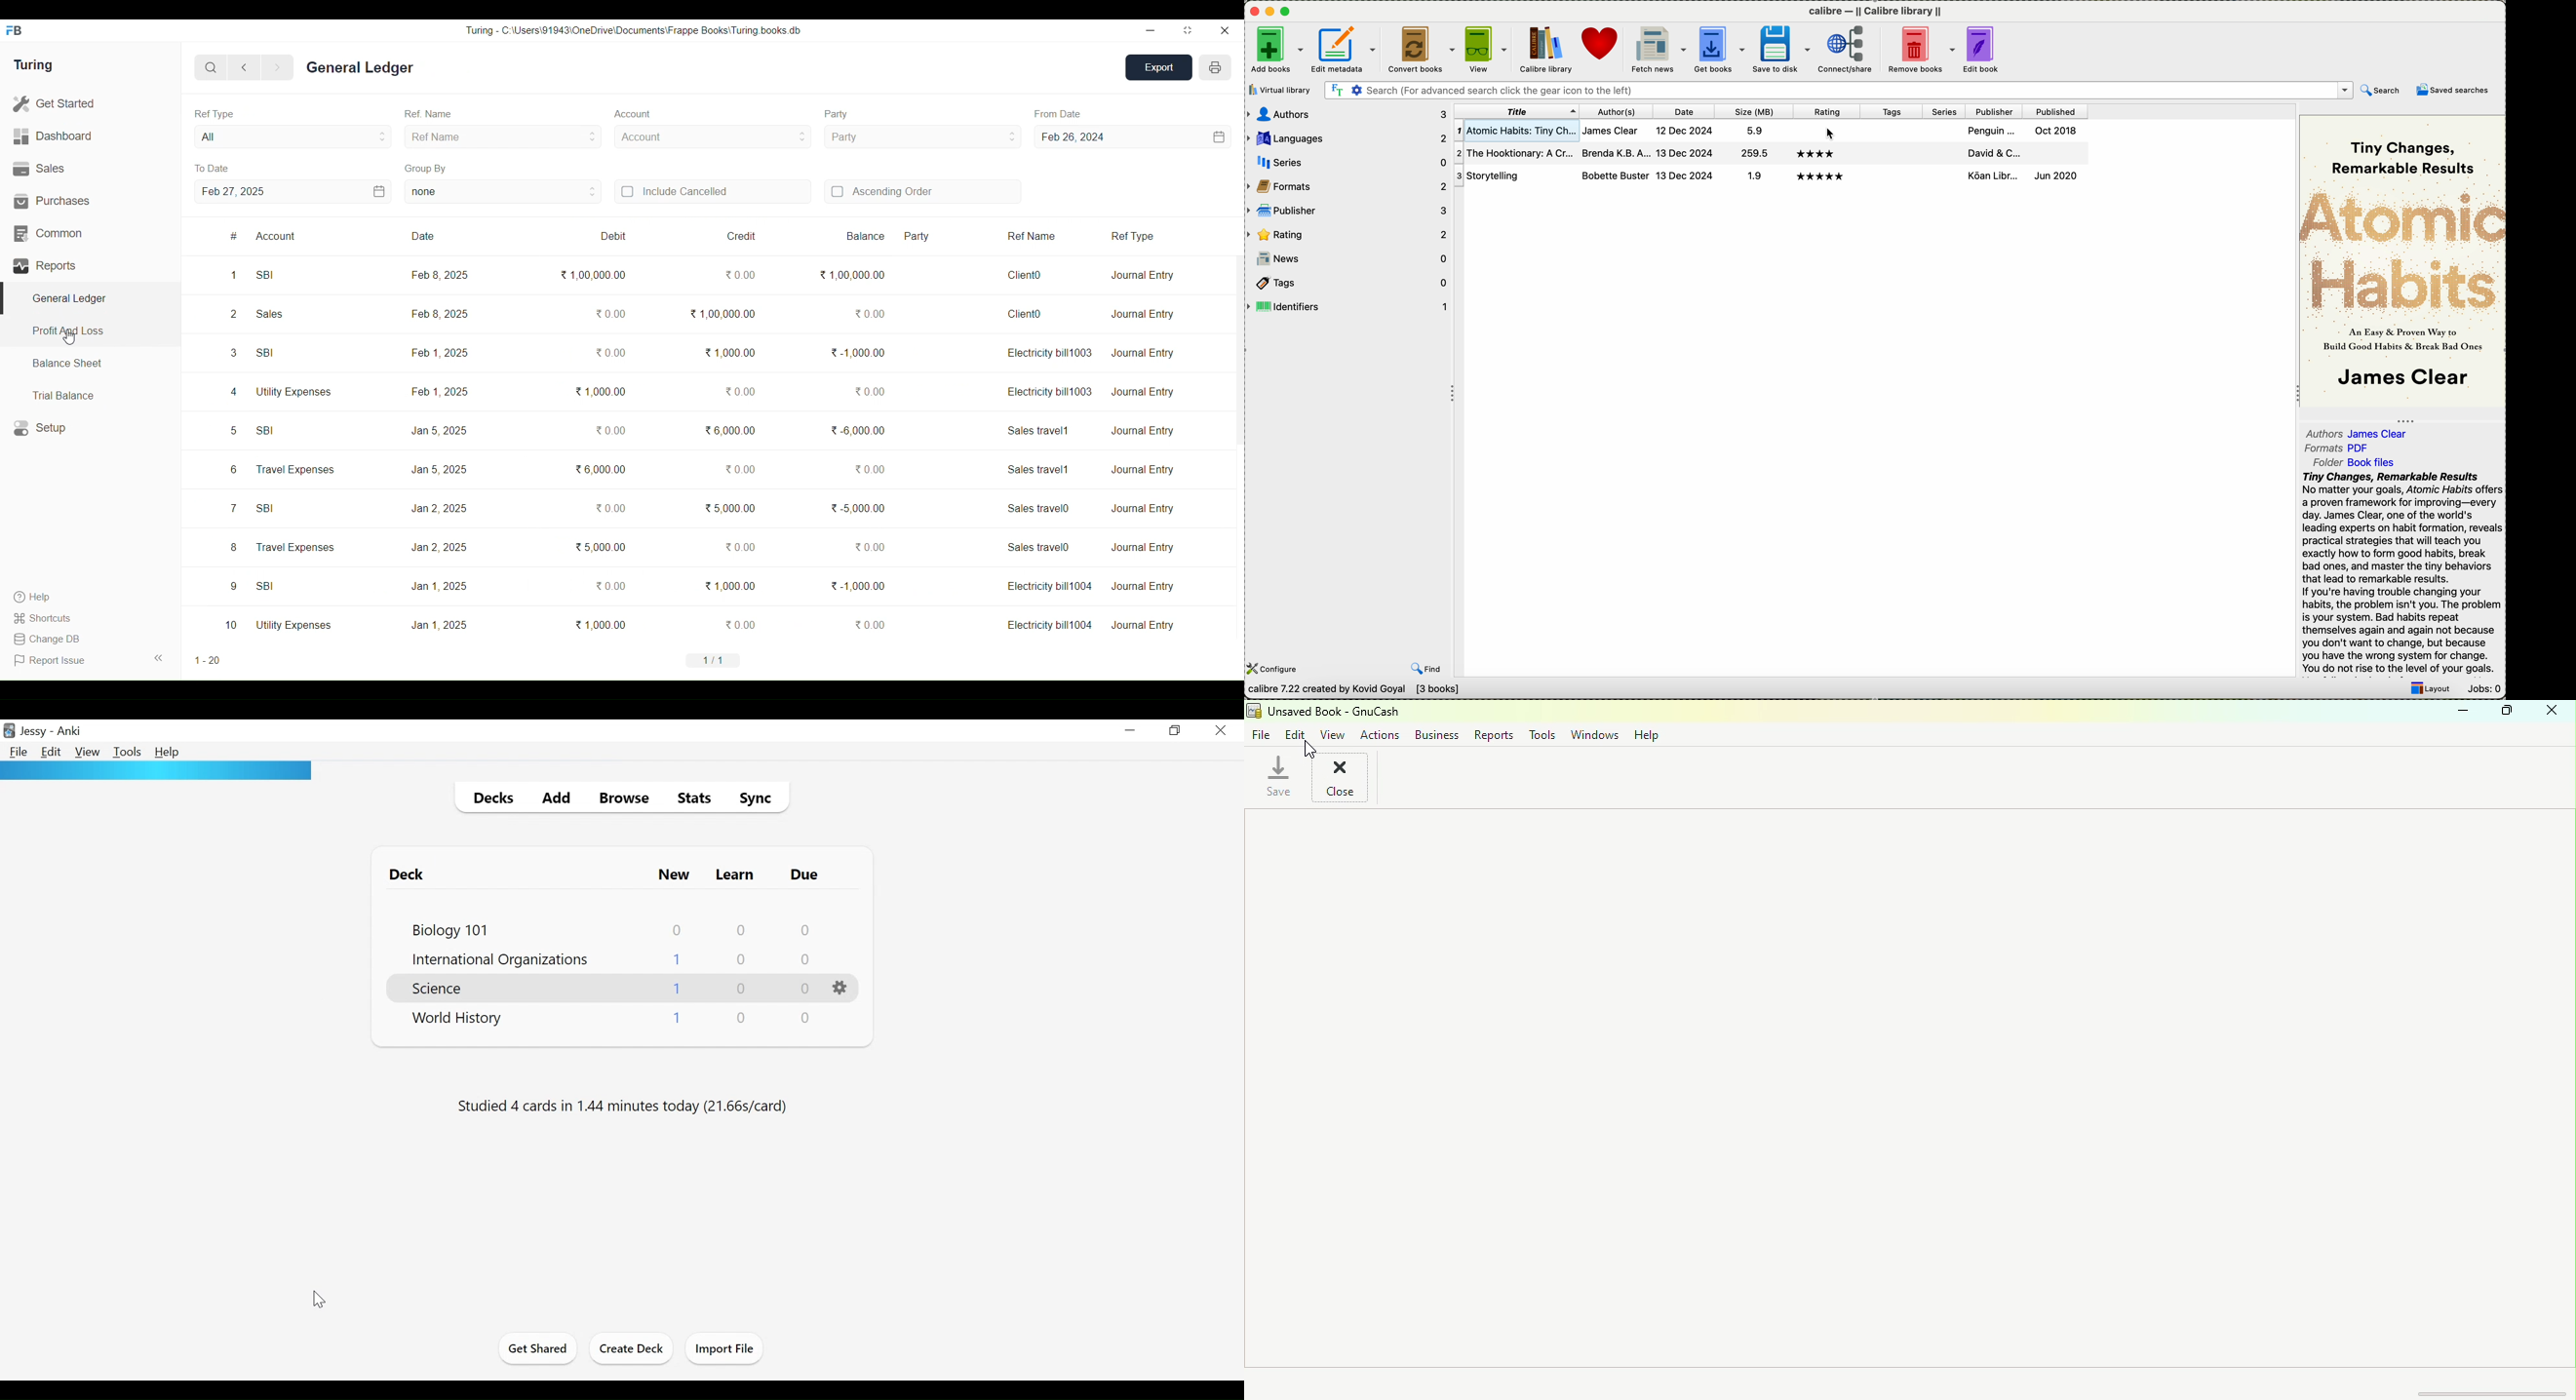 The width and height of the screenshot is (2576, 1400). What do you see at coordinates (742, 1018) in the screenshot?
I see `Learn Cards Count` at bounding box center [742, 1018].